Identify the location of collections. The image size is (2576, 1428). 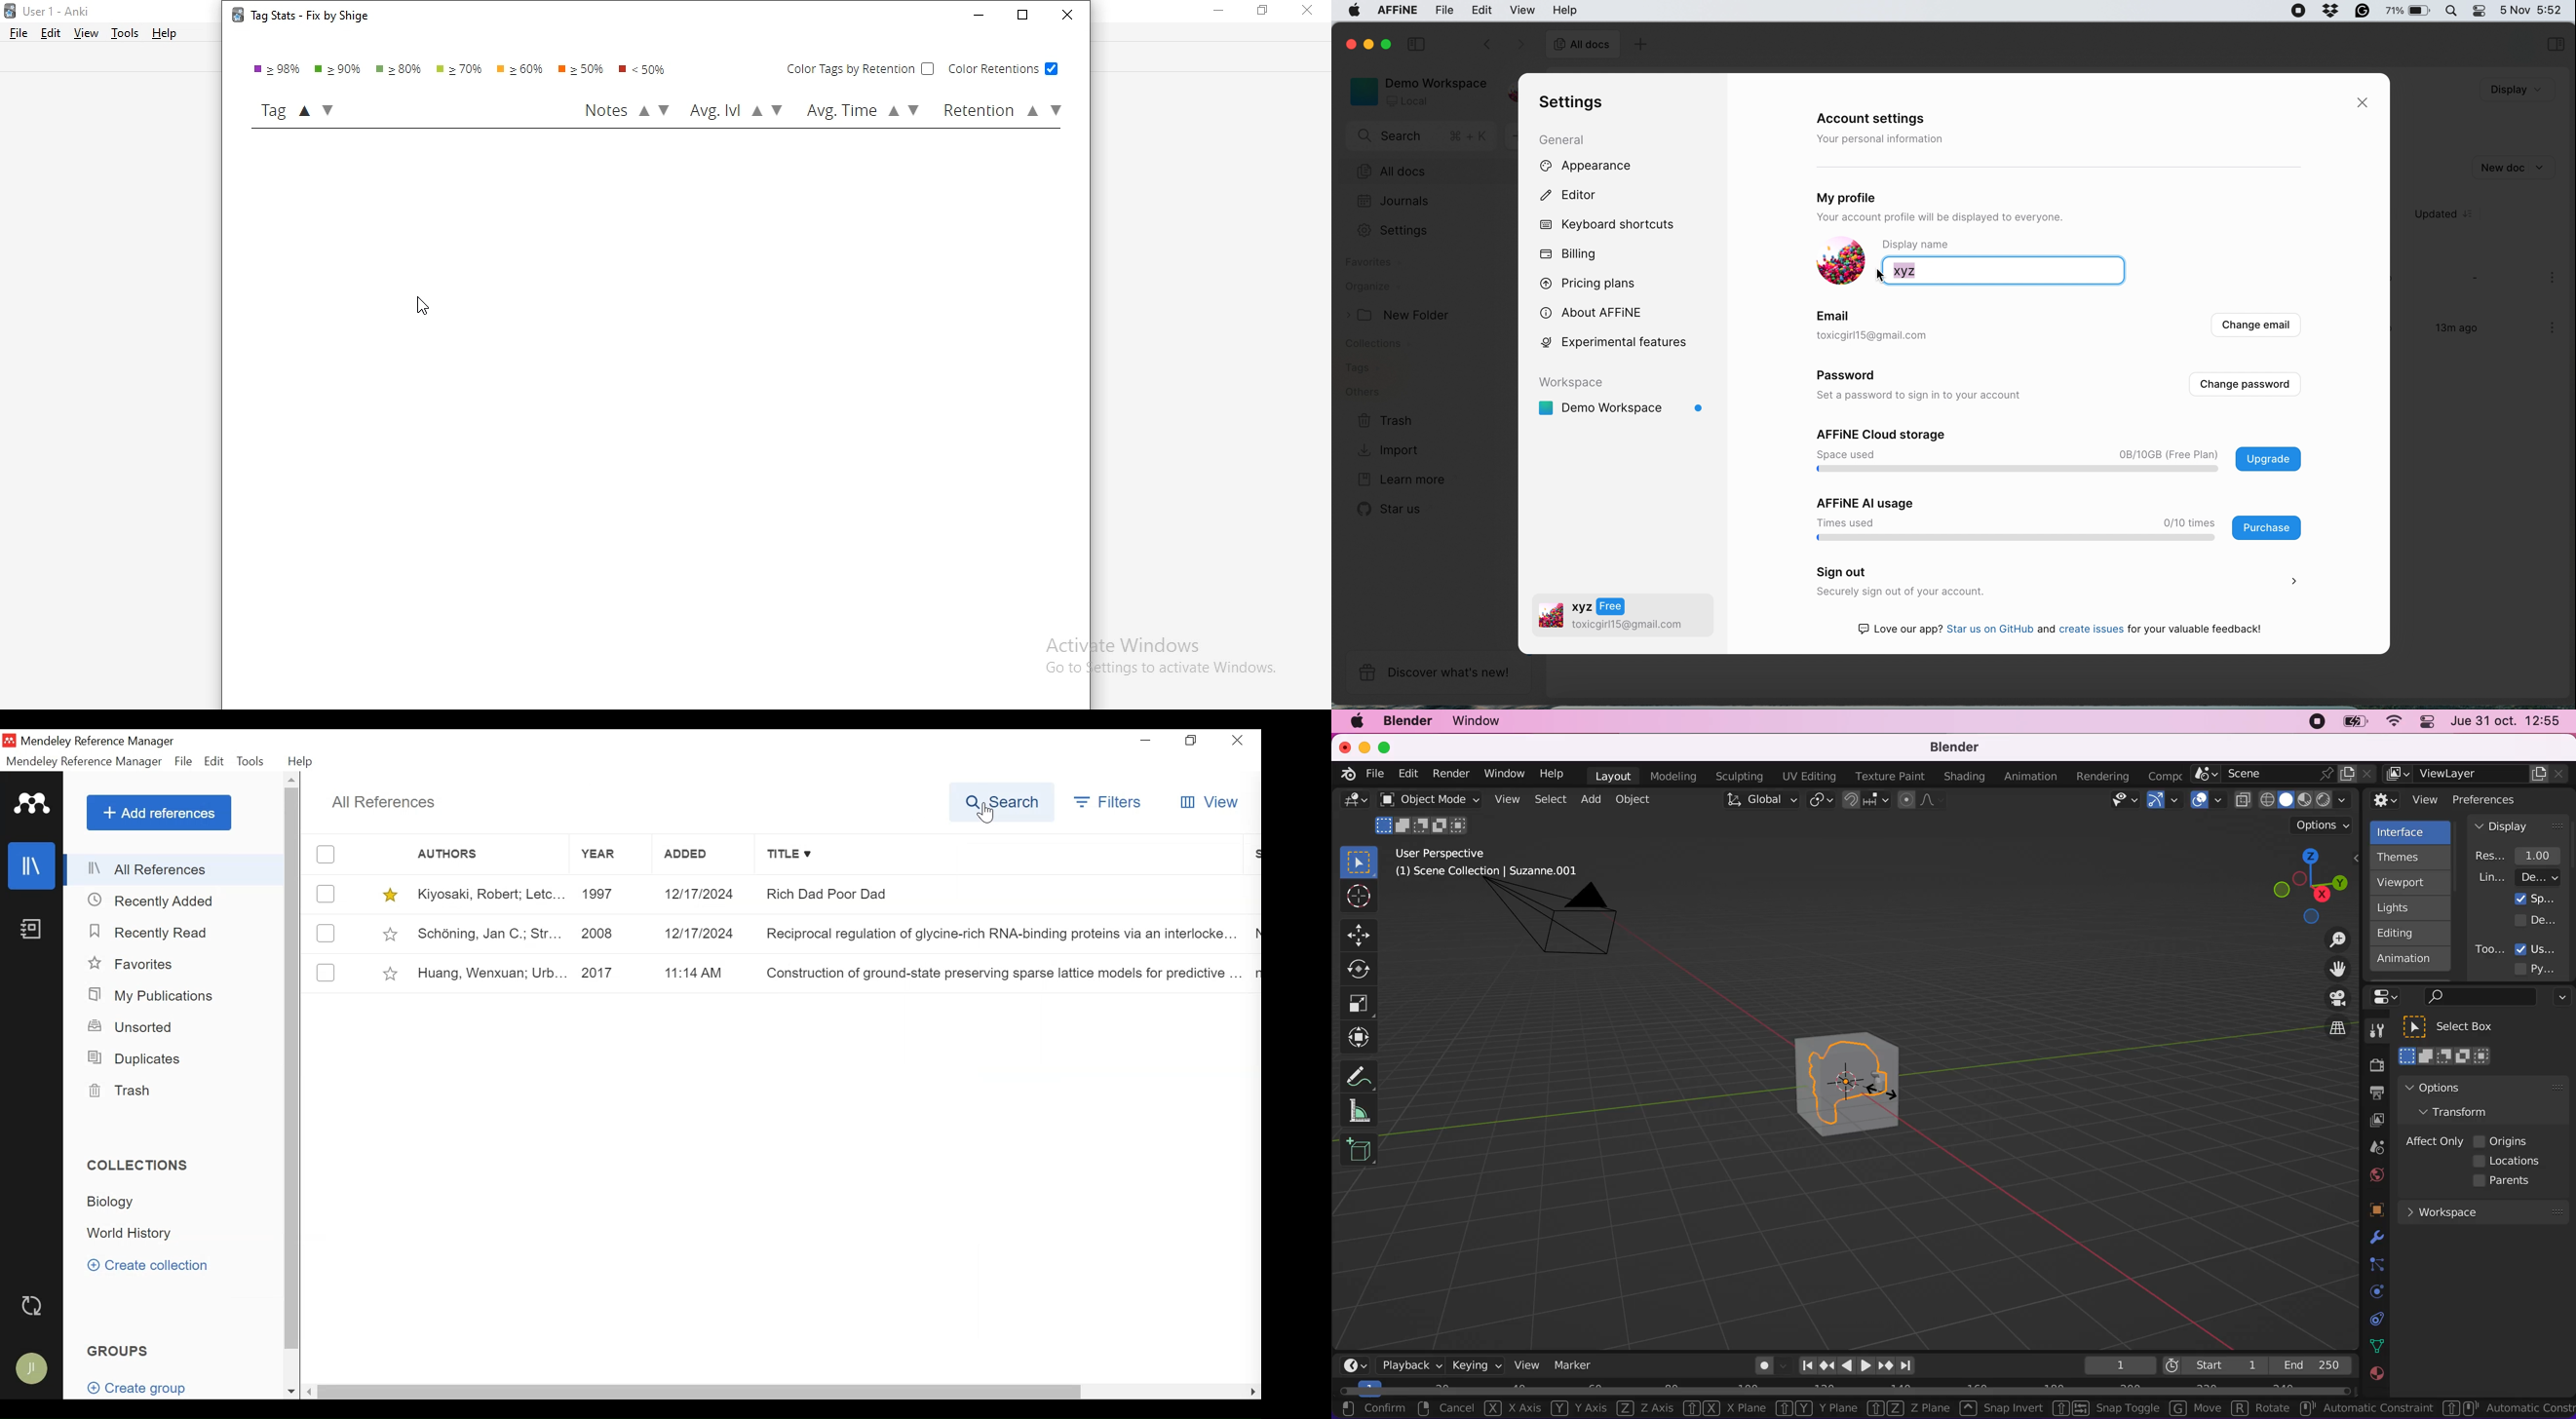
(1386, 346).